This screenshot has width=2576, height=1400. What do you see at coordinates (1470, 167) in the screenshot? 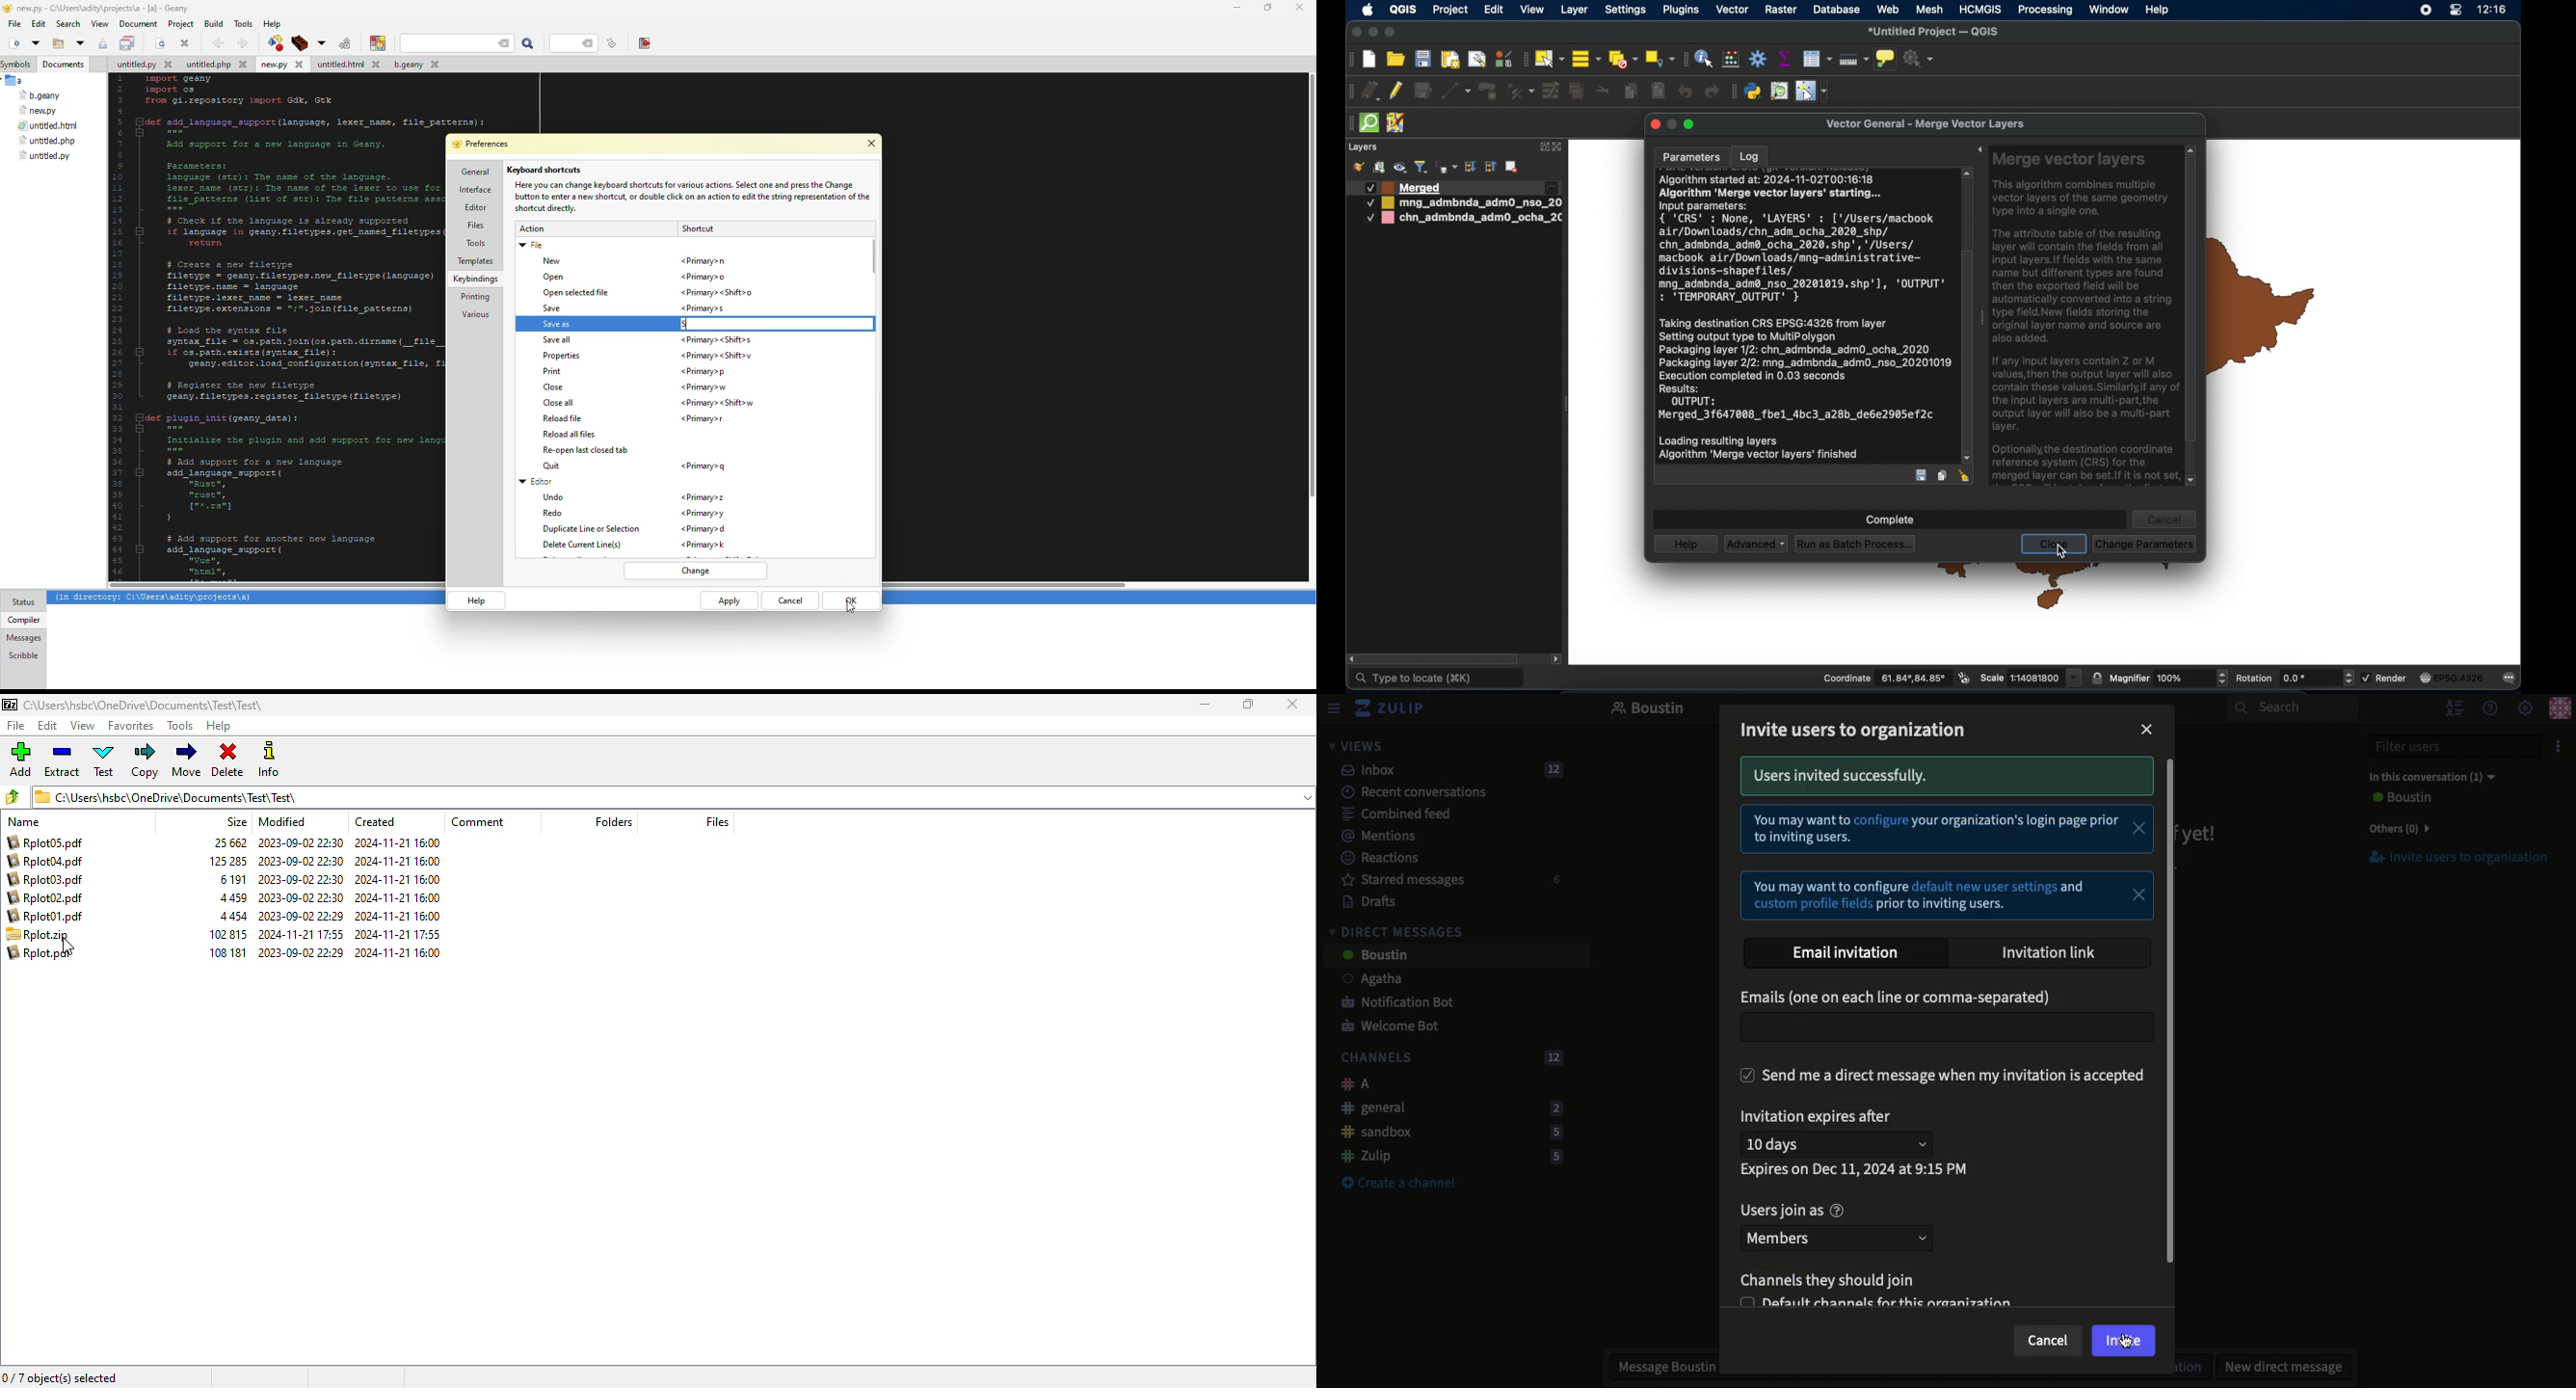
I see `expand all` at bounding box center [1470, 167].